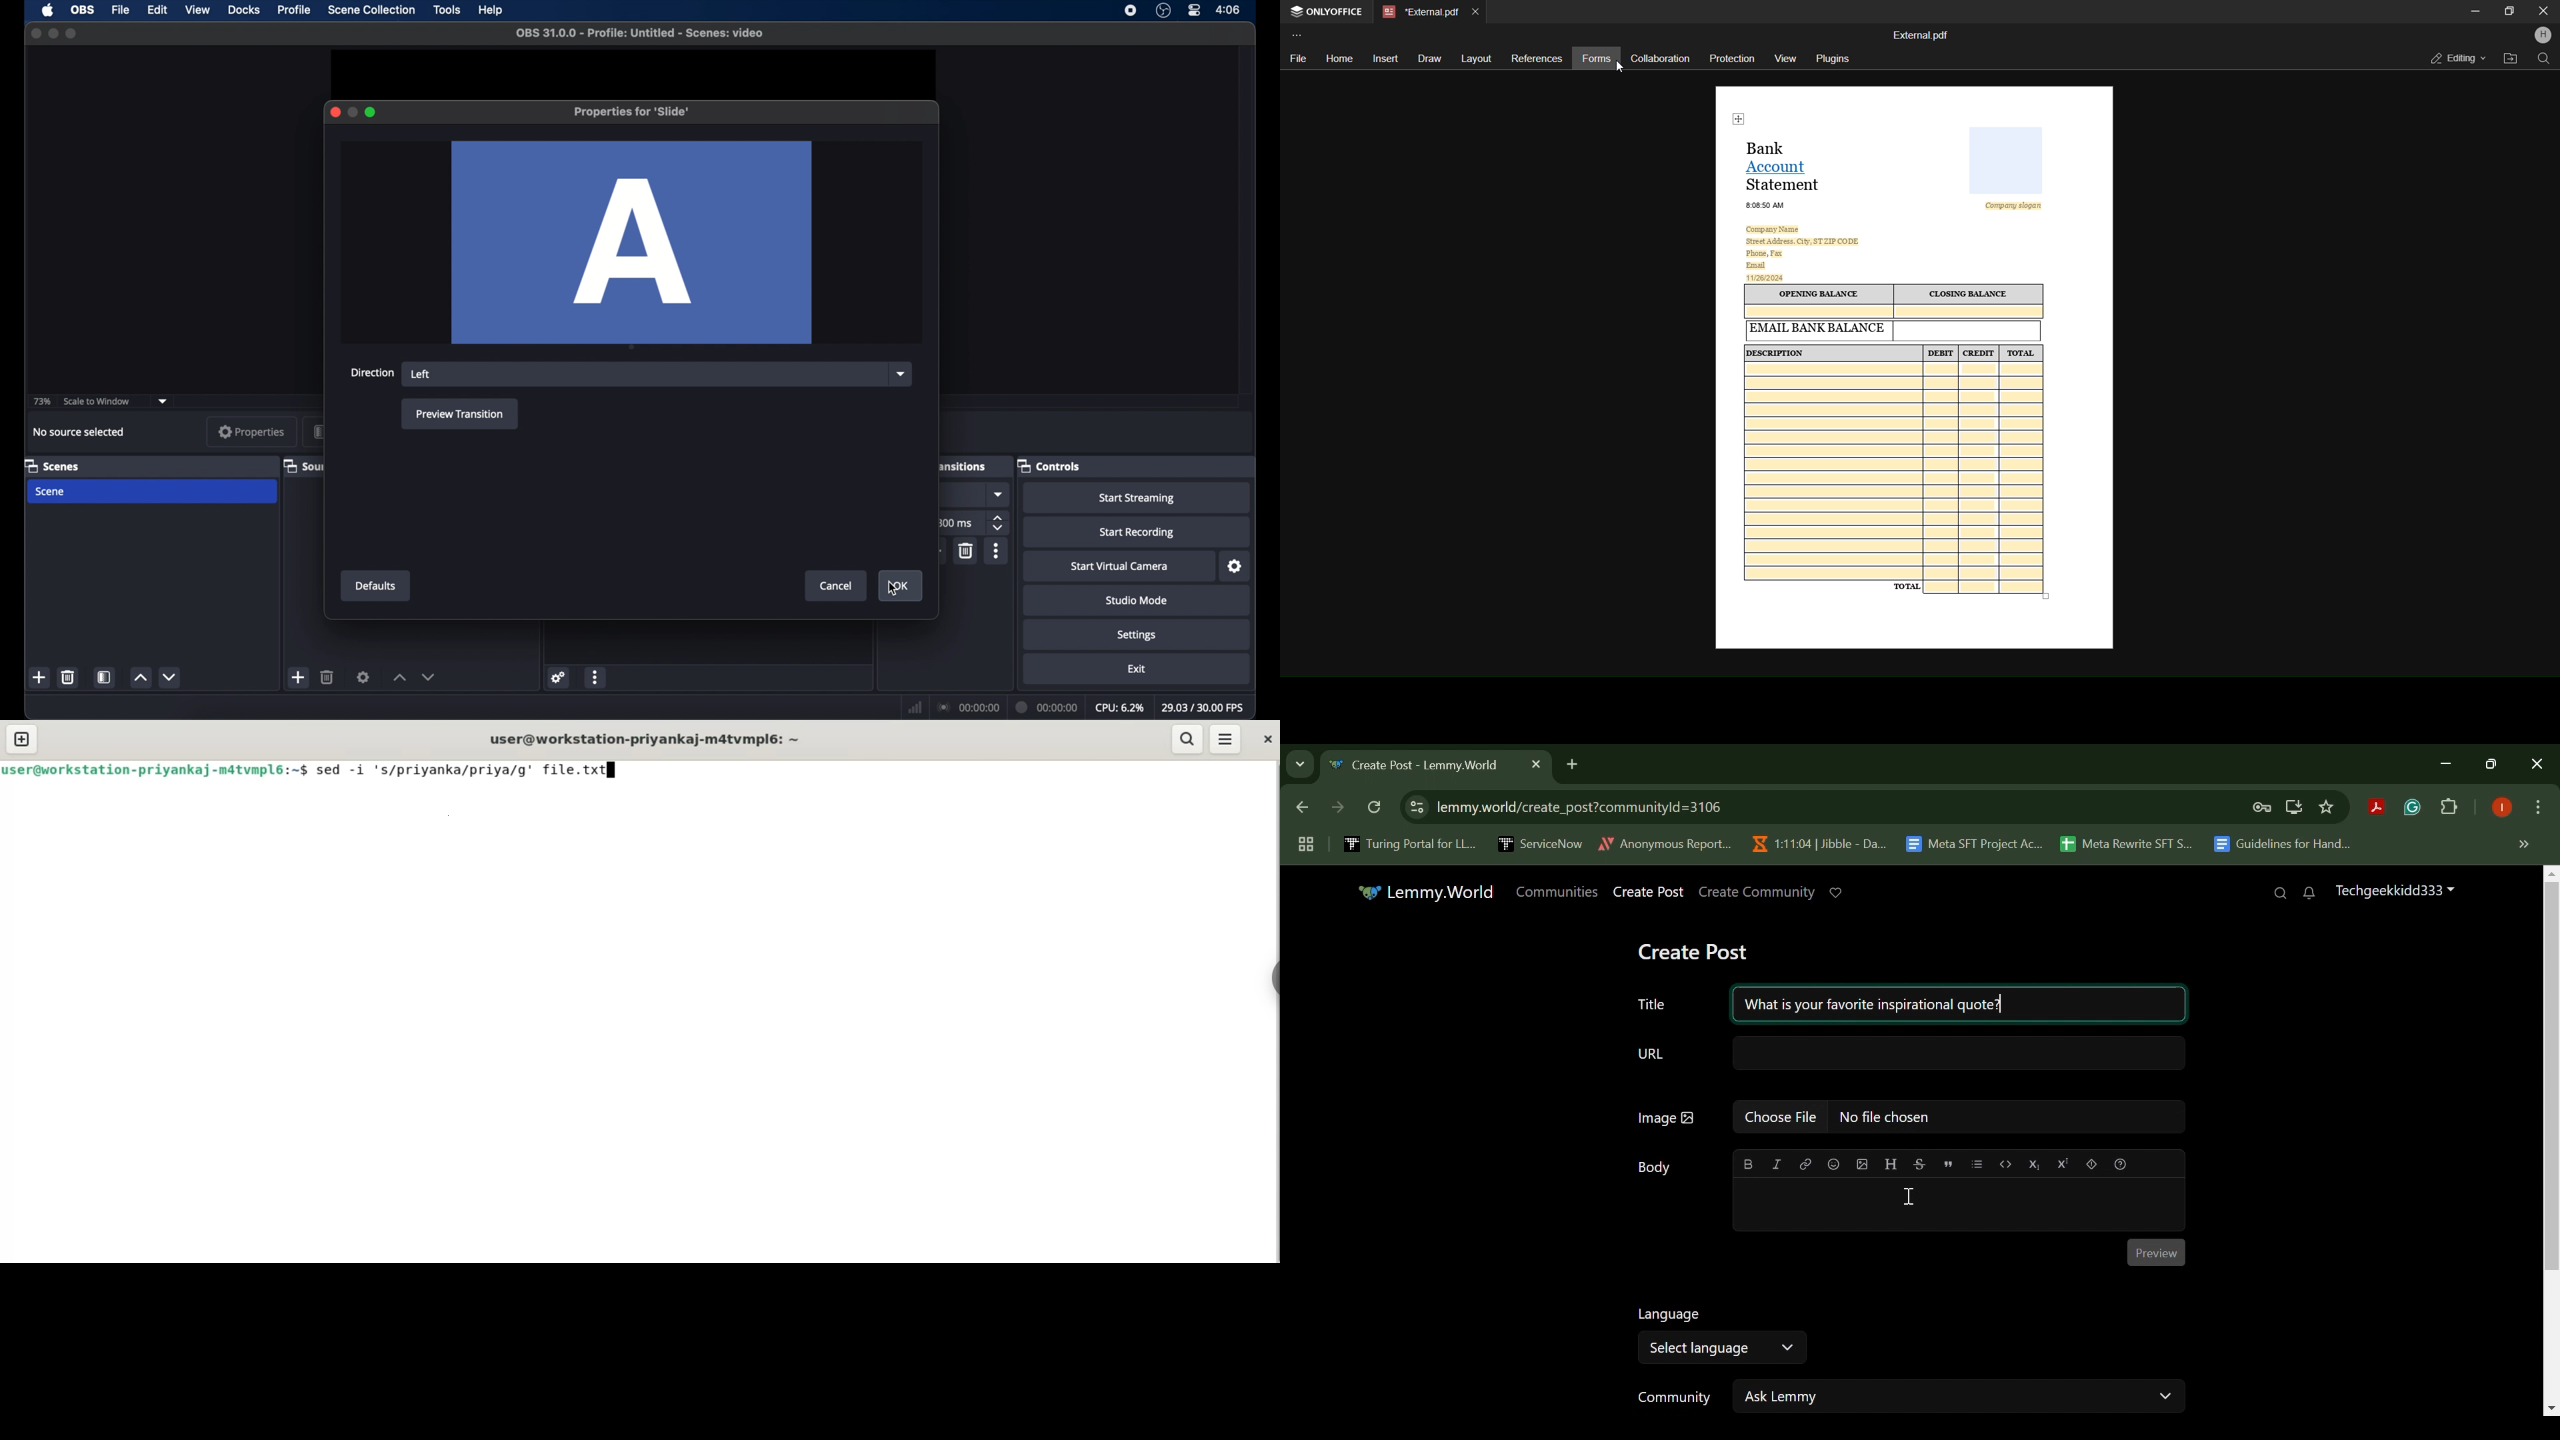 The height and width of the screenshot is (1456, 2576). I want to click on netwrok, so click(913, 706).